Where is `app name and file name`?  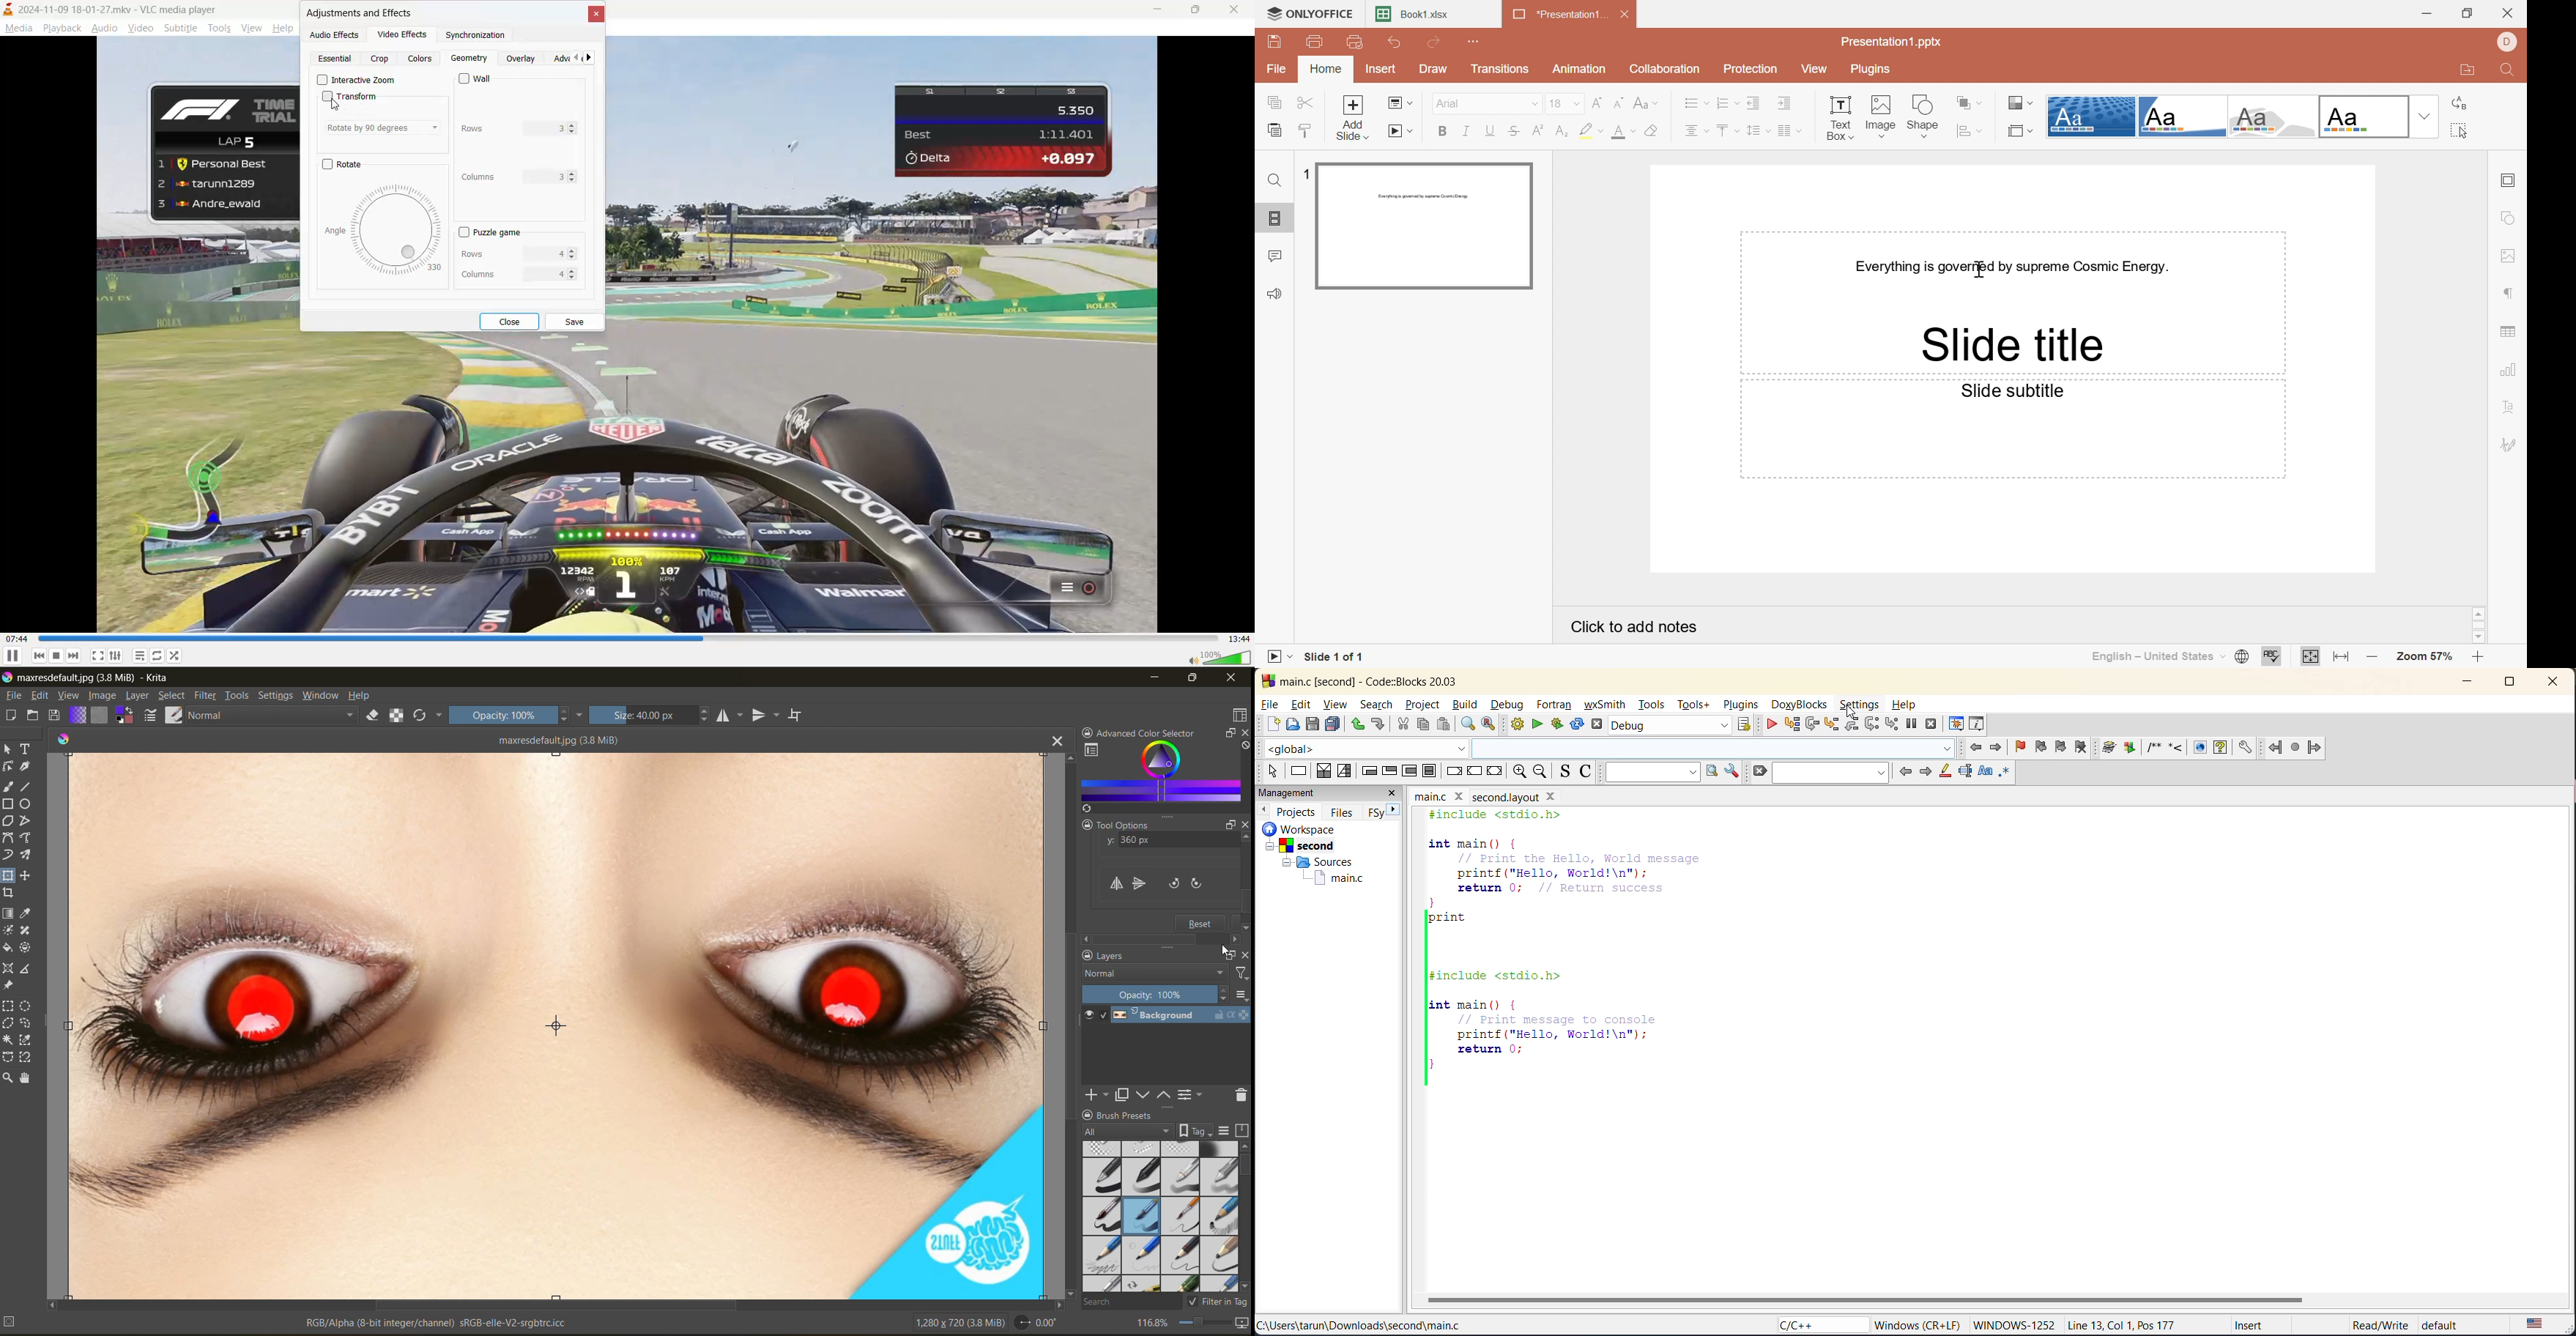
app name and file name is located at coordinates (1384, 679).